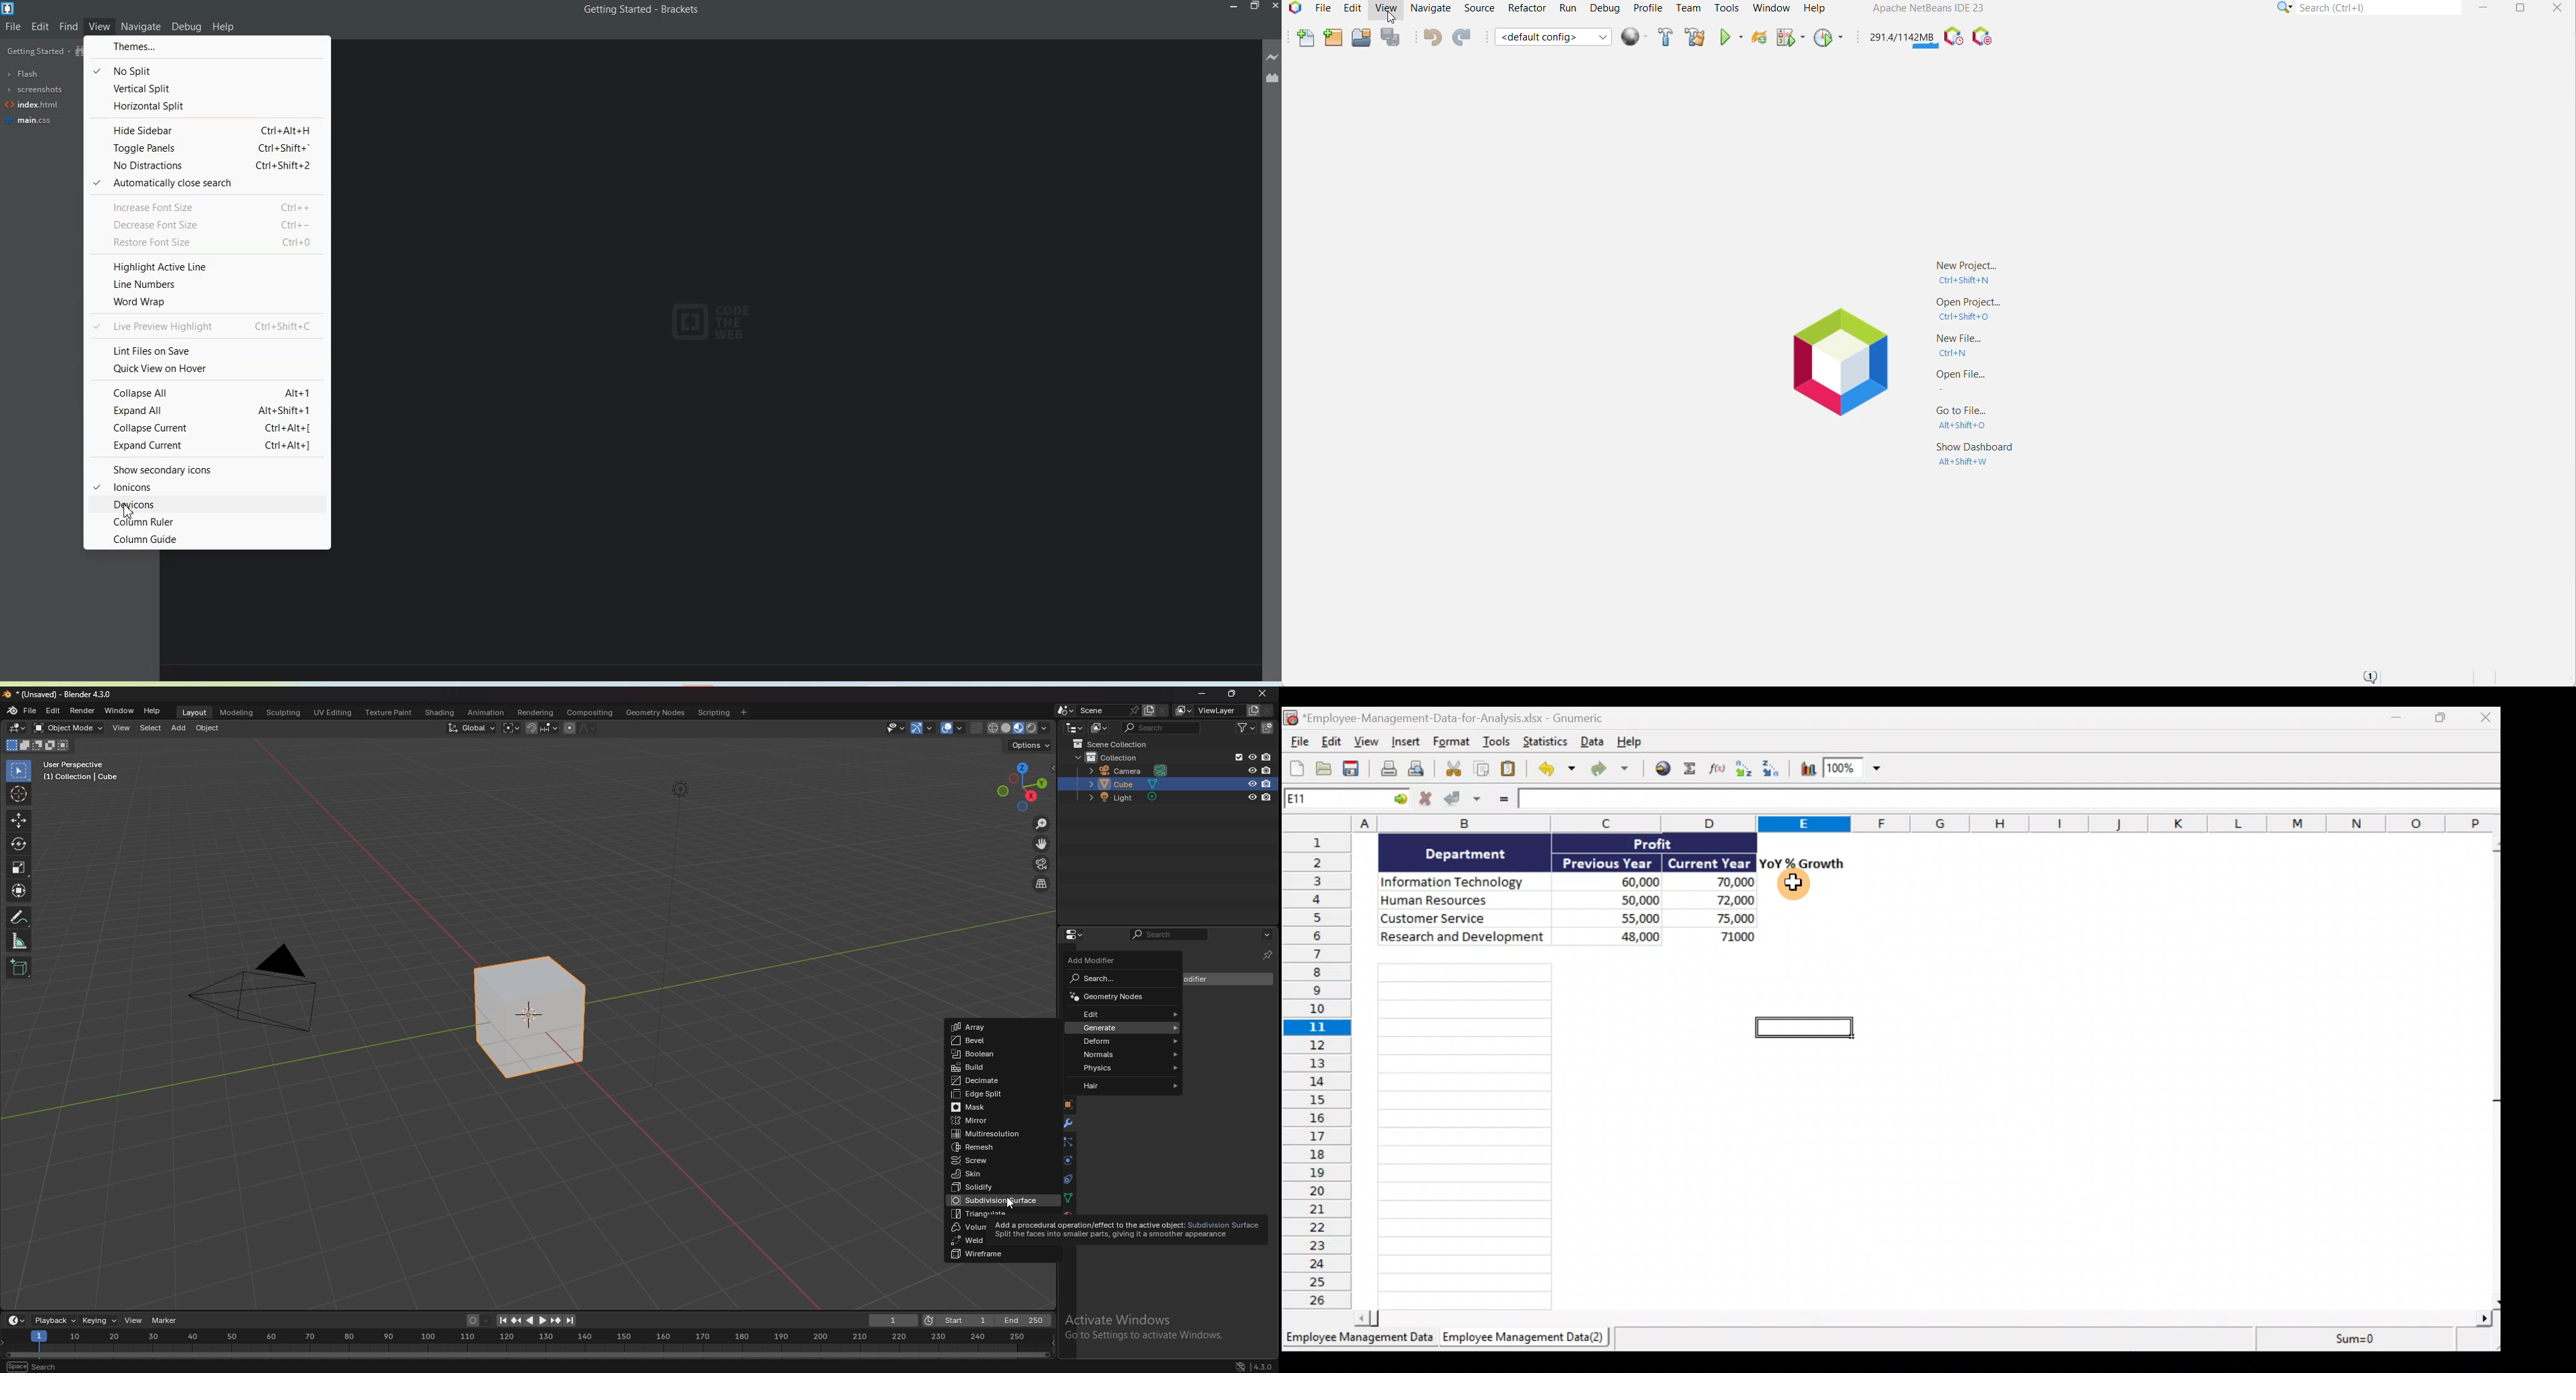 The width and height of the screenshot is (2576, 1400). I want to click on skin, so click(999, 1173).